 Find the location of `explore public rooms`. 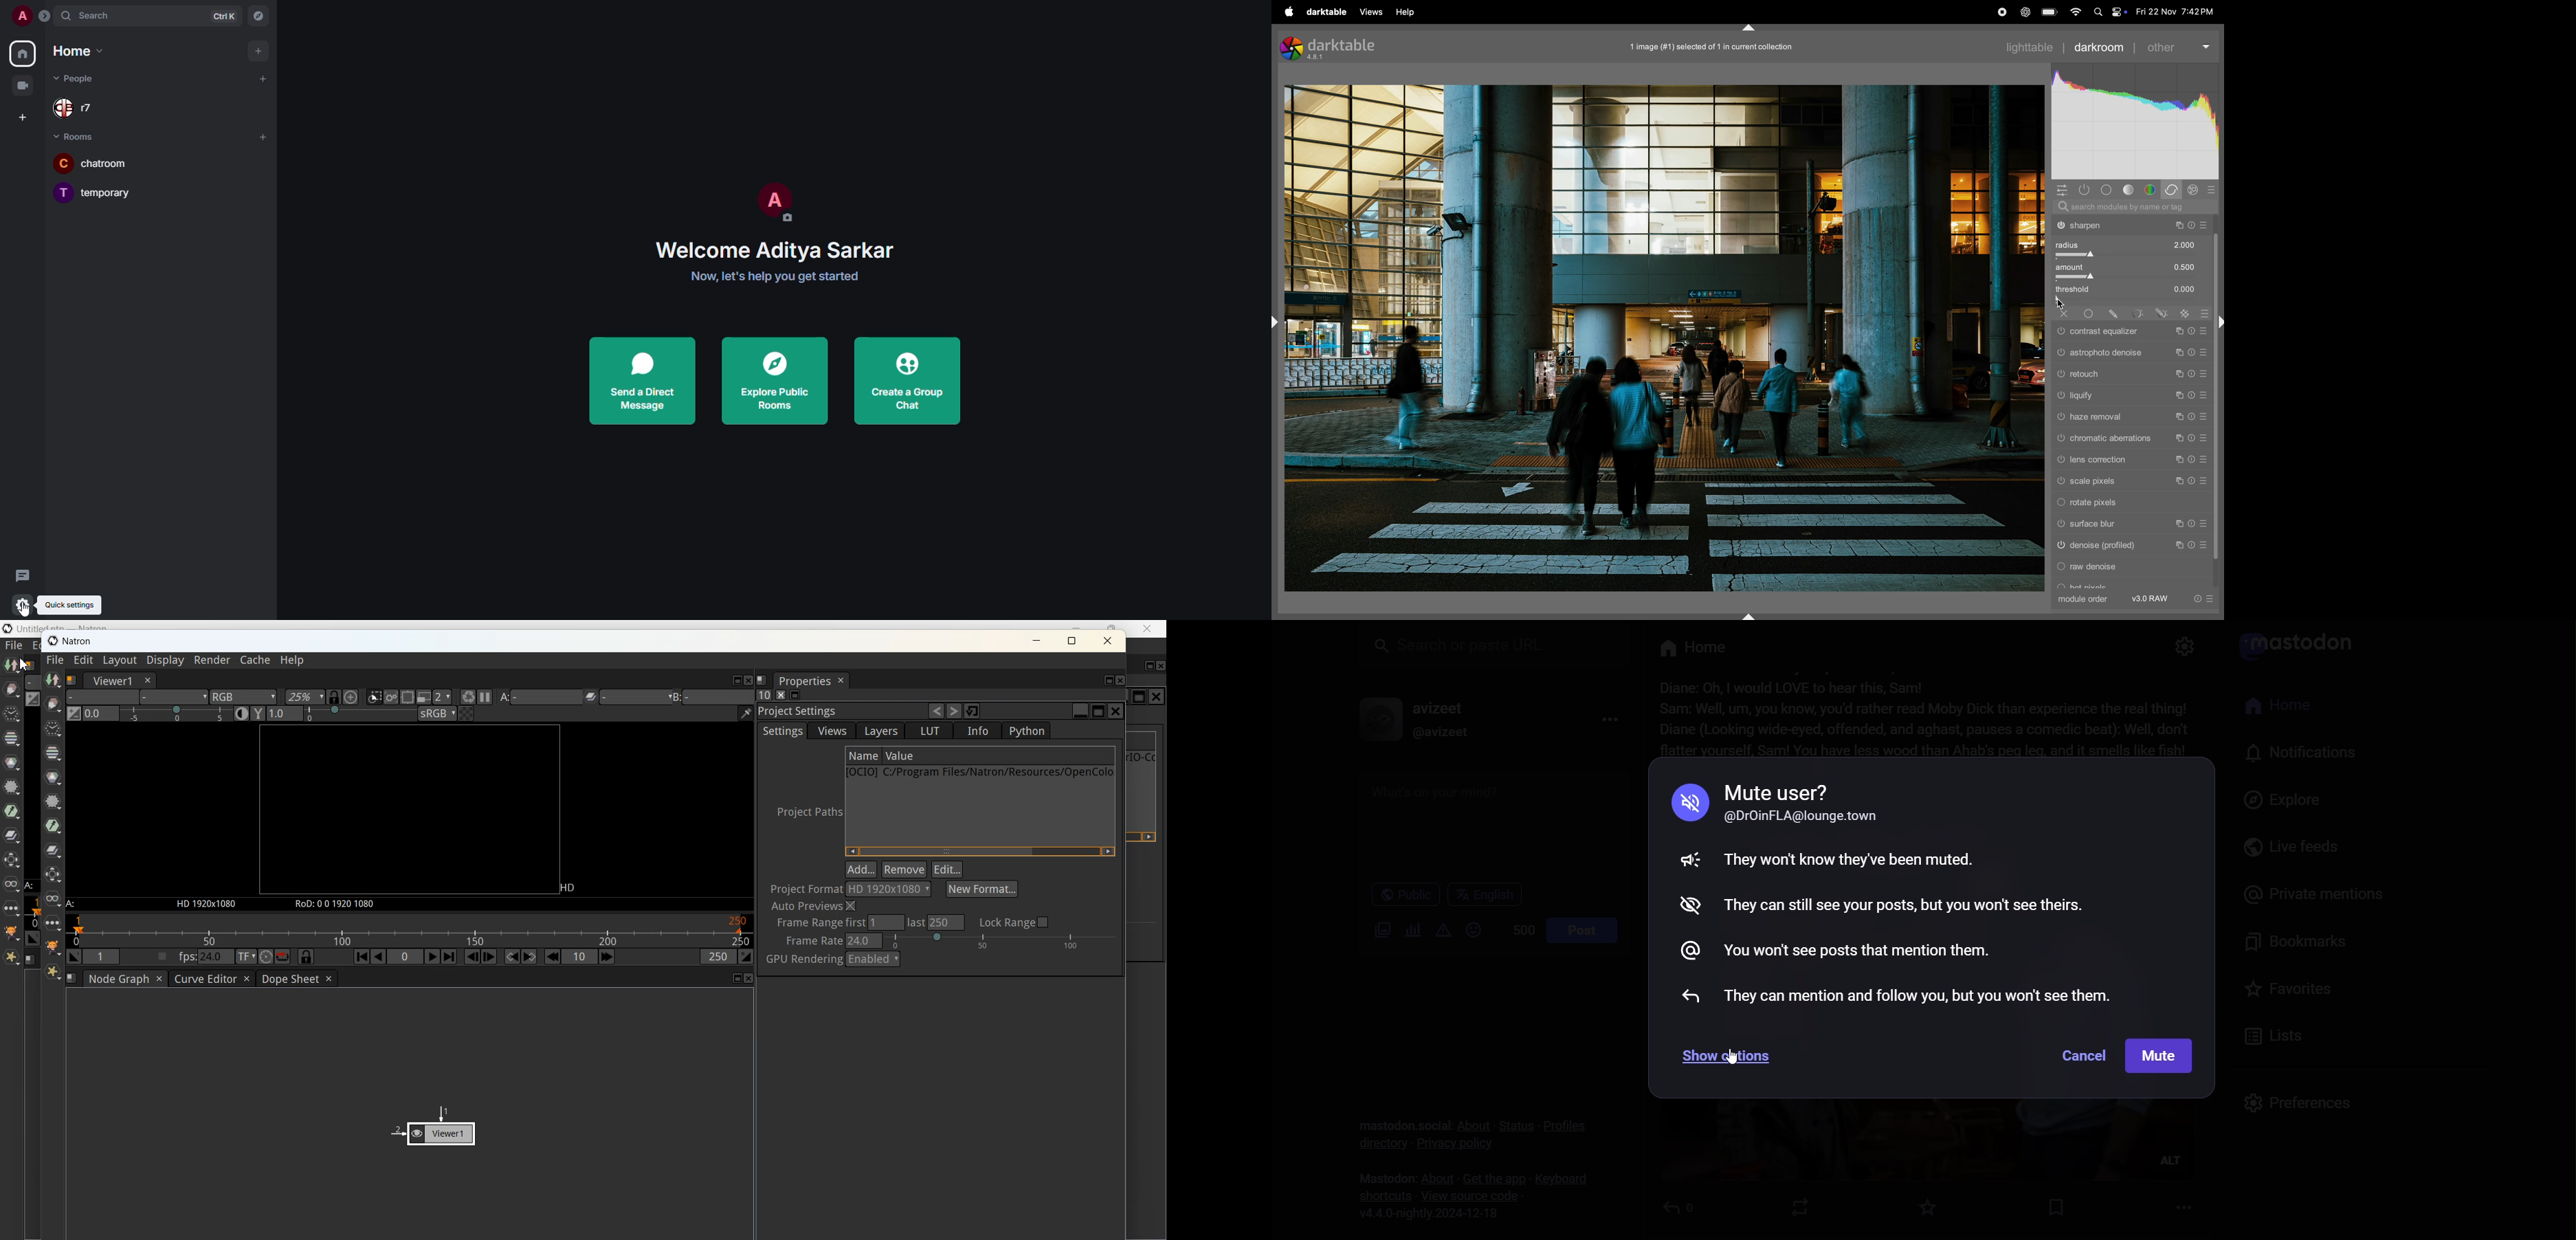

explore public rooms is located at coordinates (778, 378).